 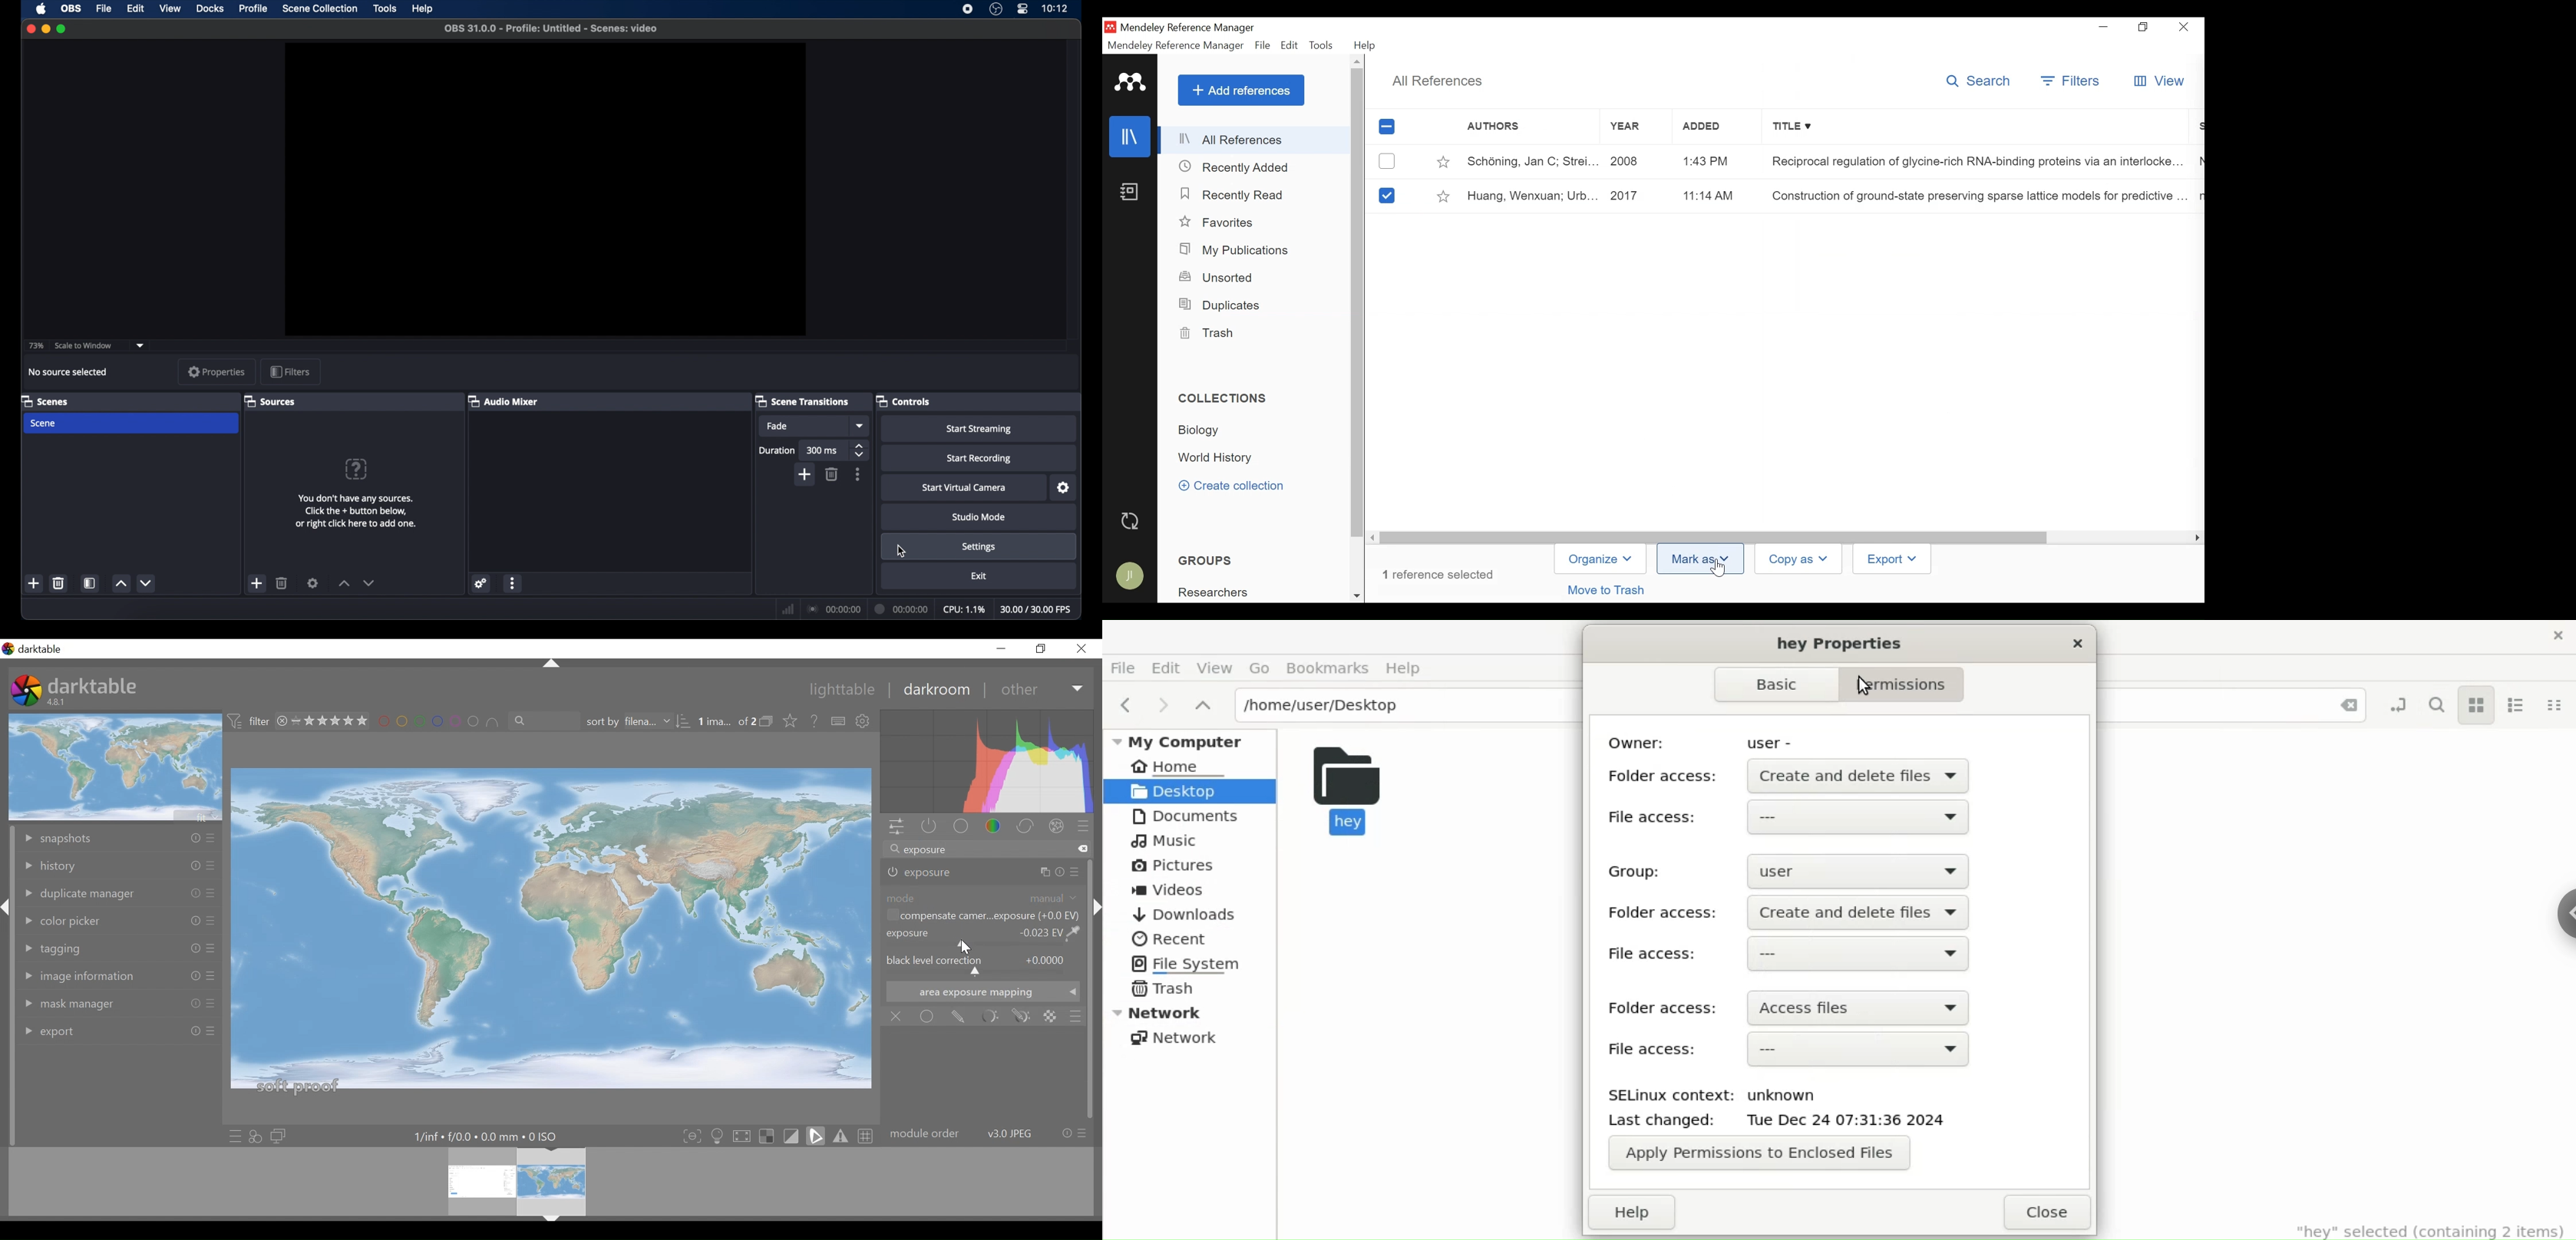 I want to click on Collection, so click(x=1227, y=458).